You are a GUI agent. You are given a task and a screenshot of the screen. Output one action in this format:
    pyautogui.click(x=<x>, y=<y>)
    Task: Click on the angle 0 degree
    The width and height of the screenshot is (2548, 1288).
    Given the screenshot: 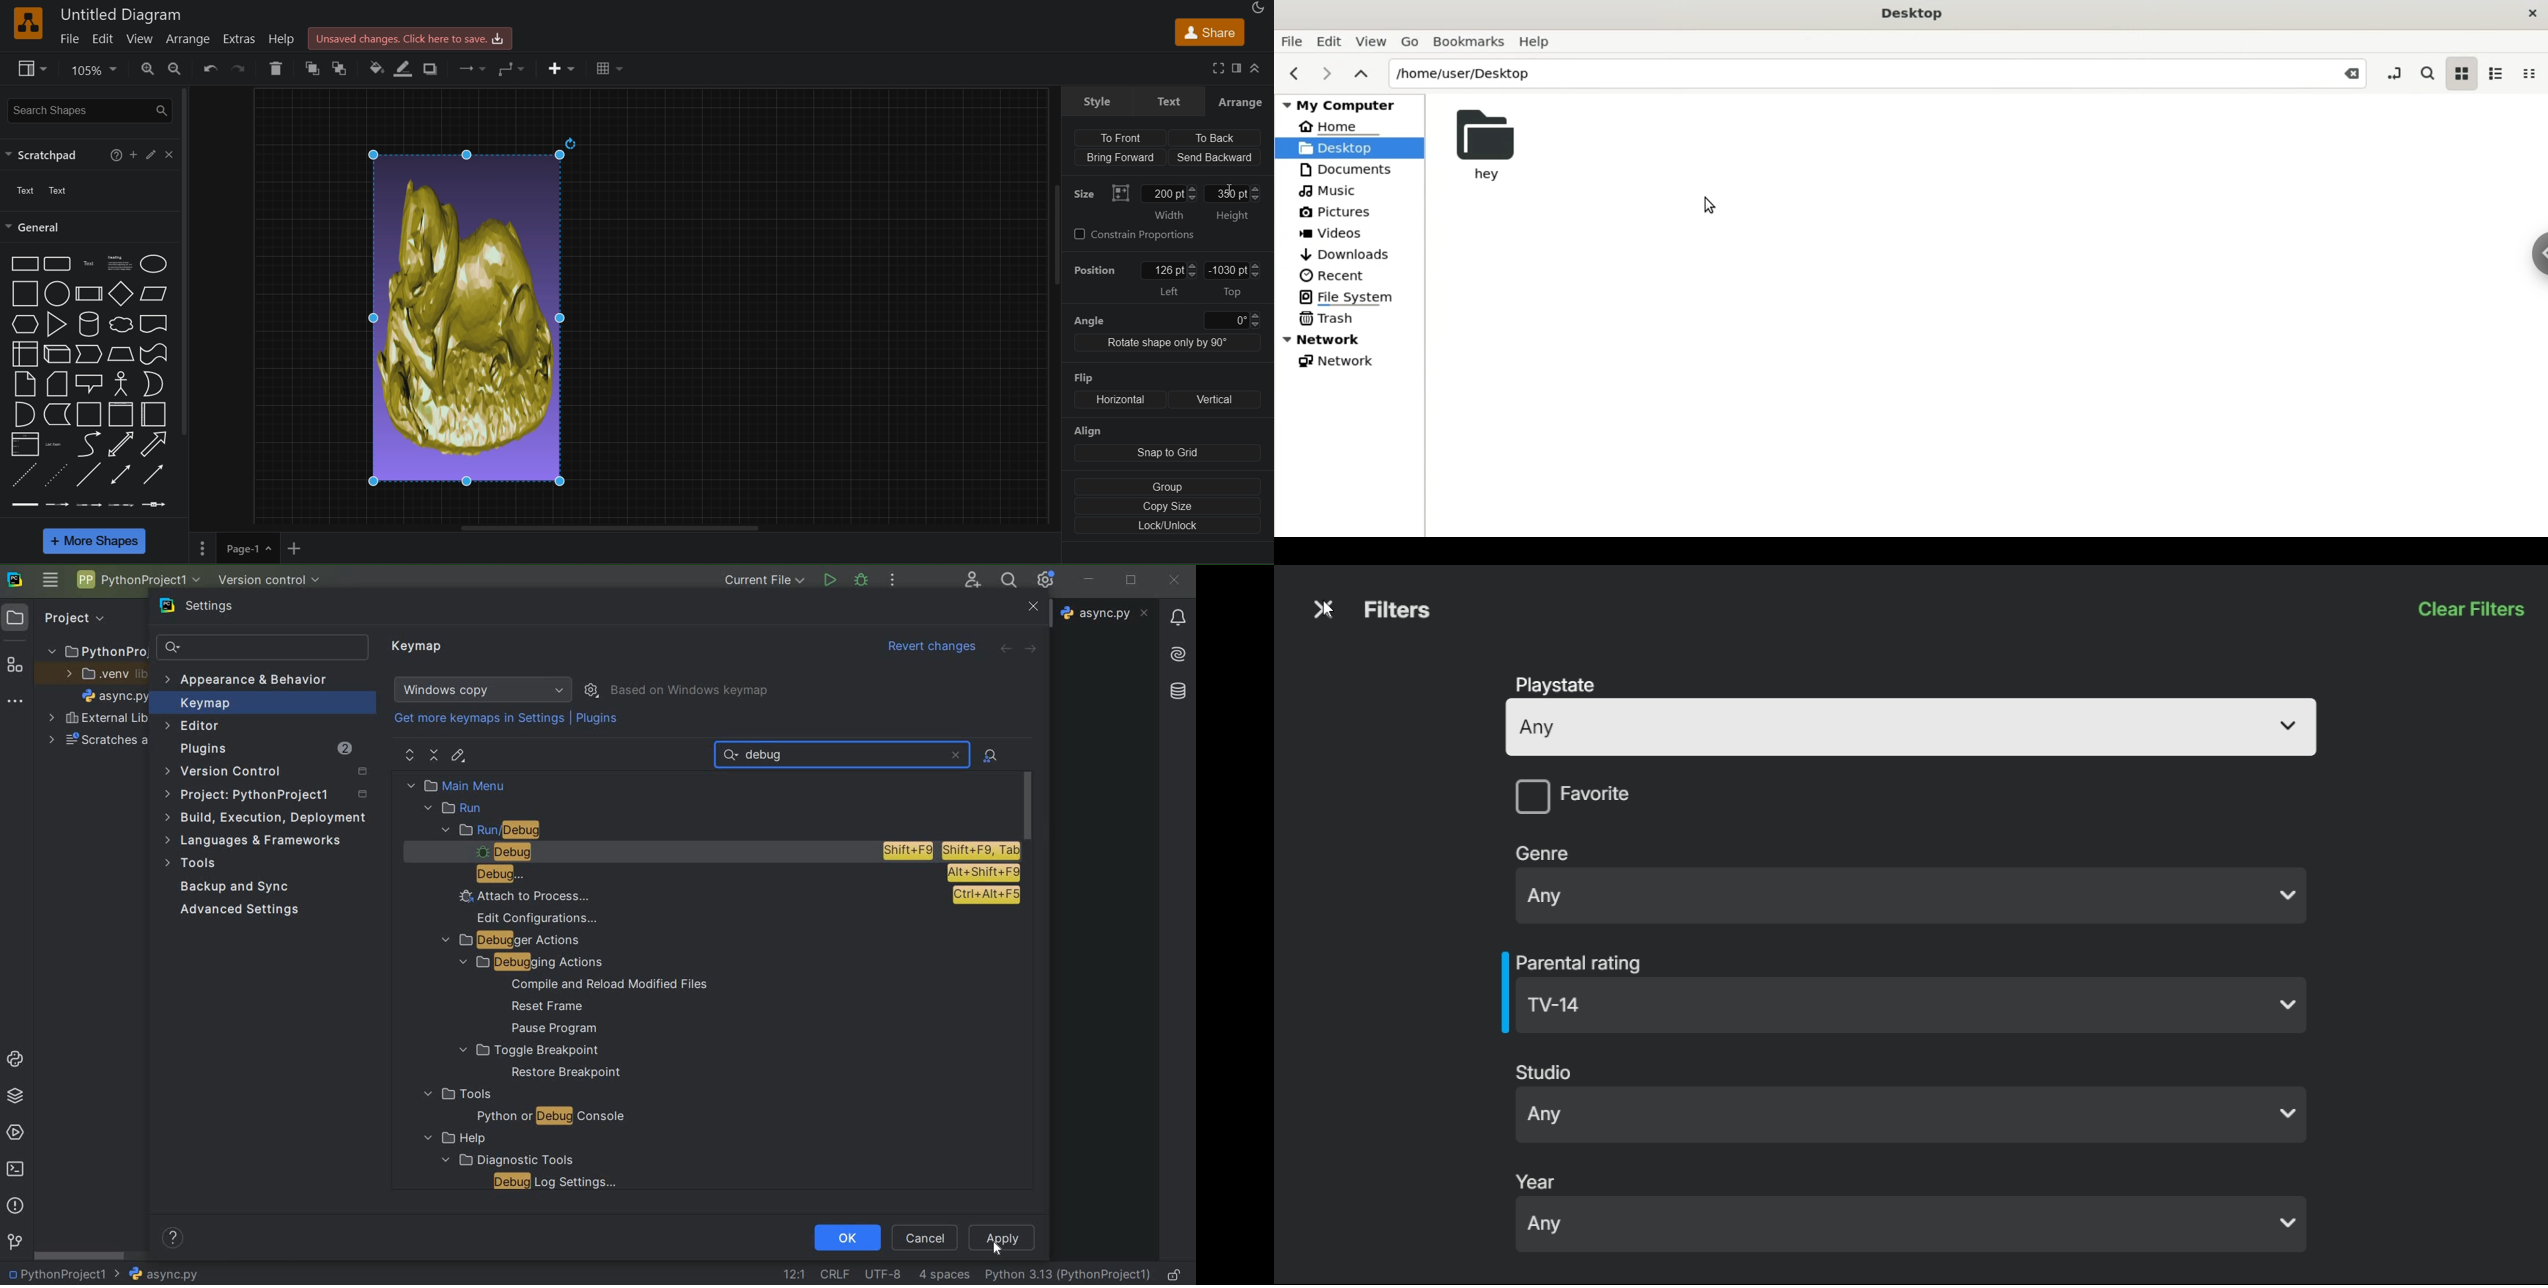 What is the action you would take?
    pyautogui.click(x=1165, y=318)
    